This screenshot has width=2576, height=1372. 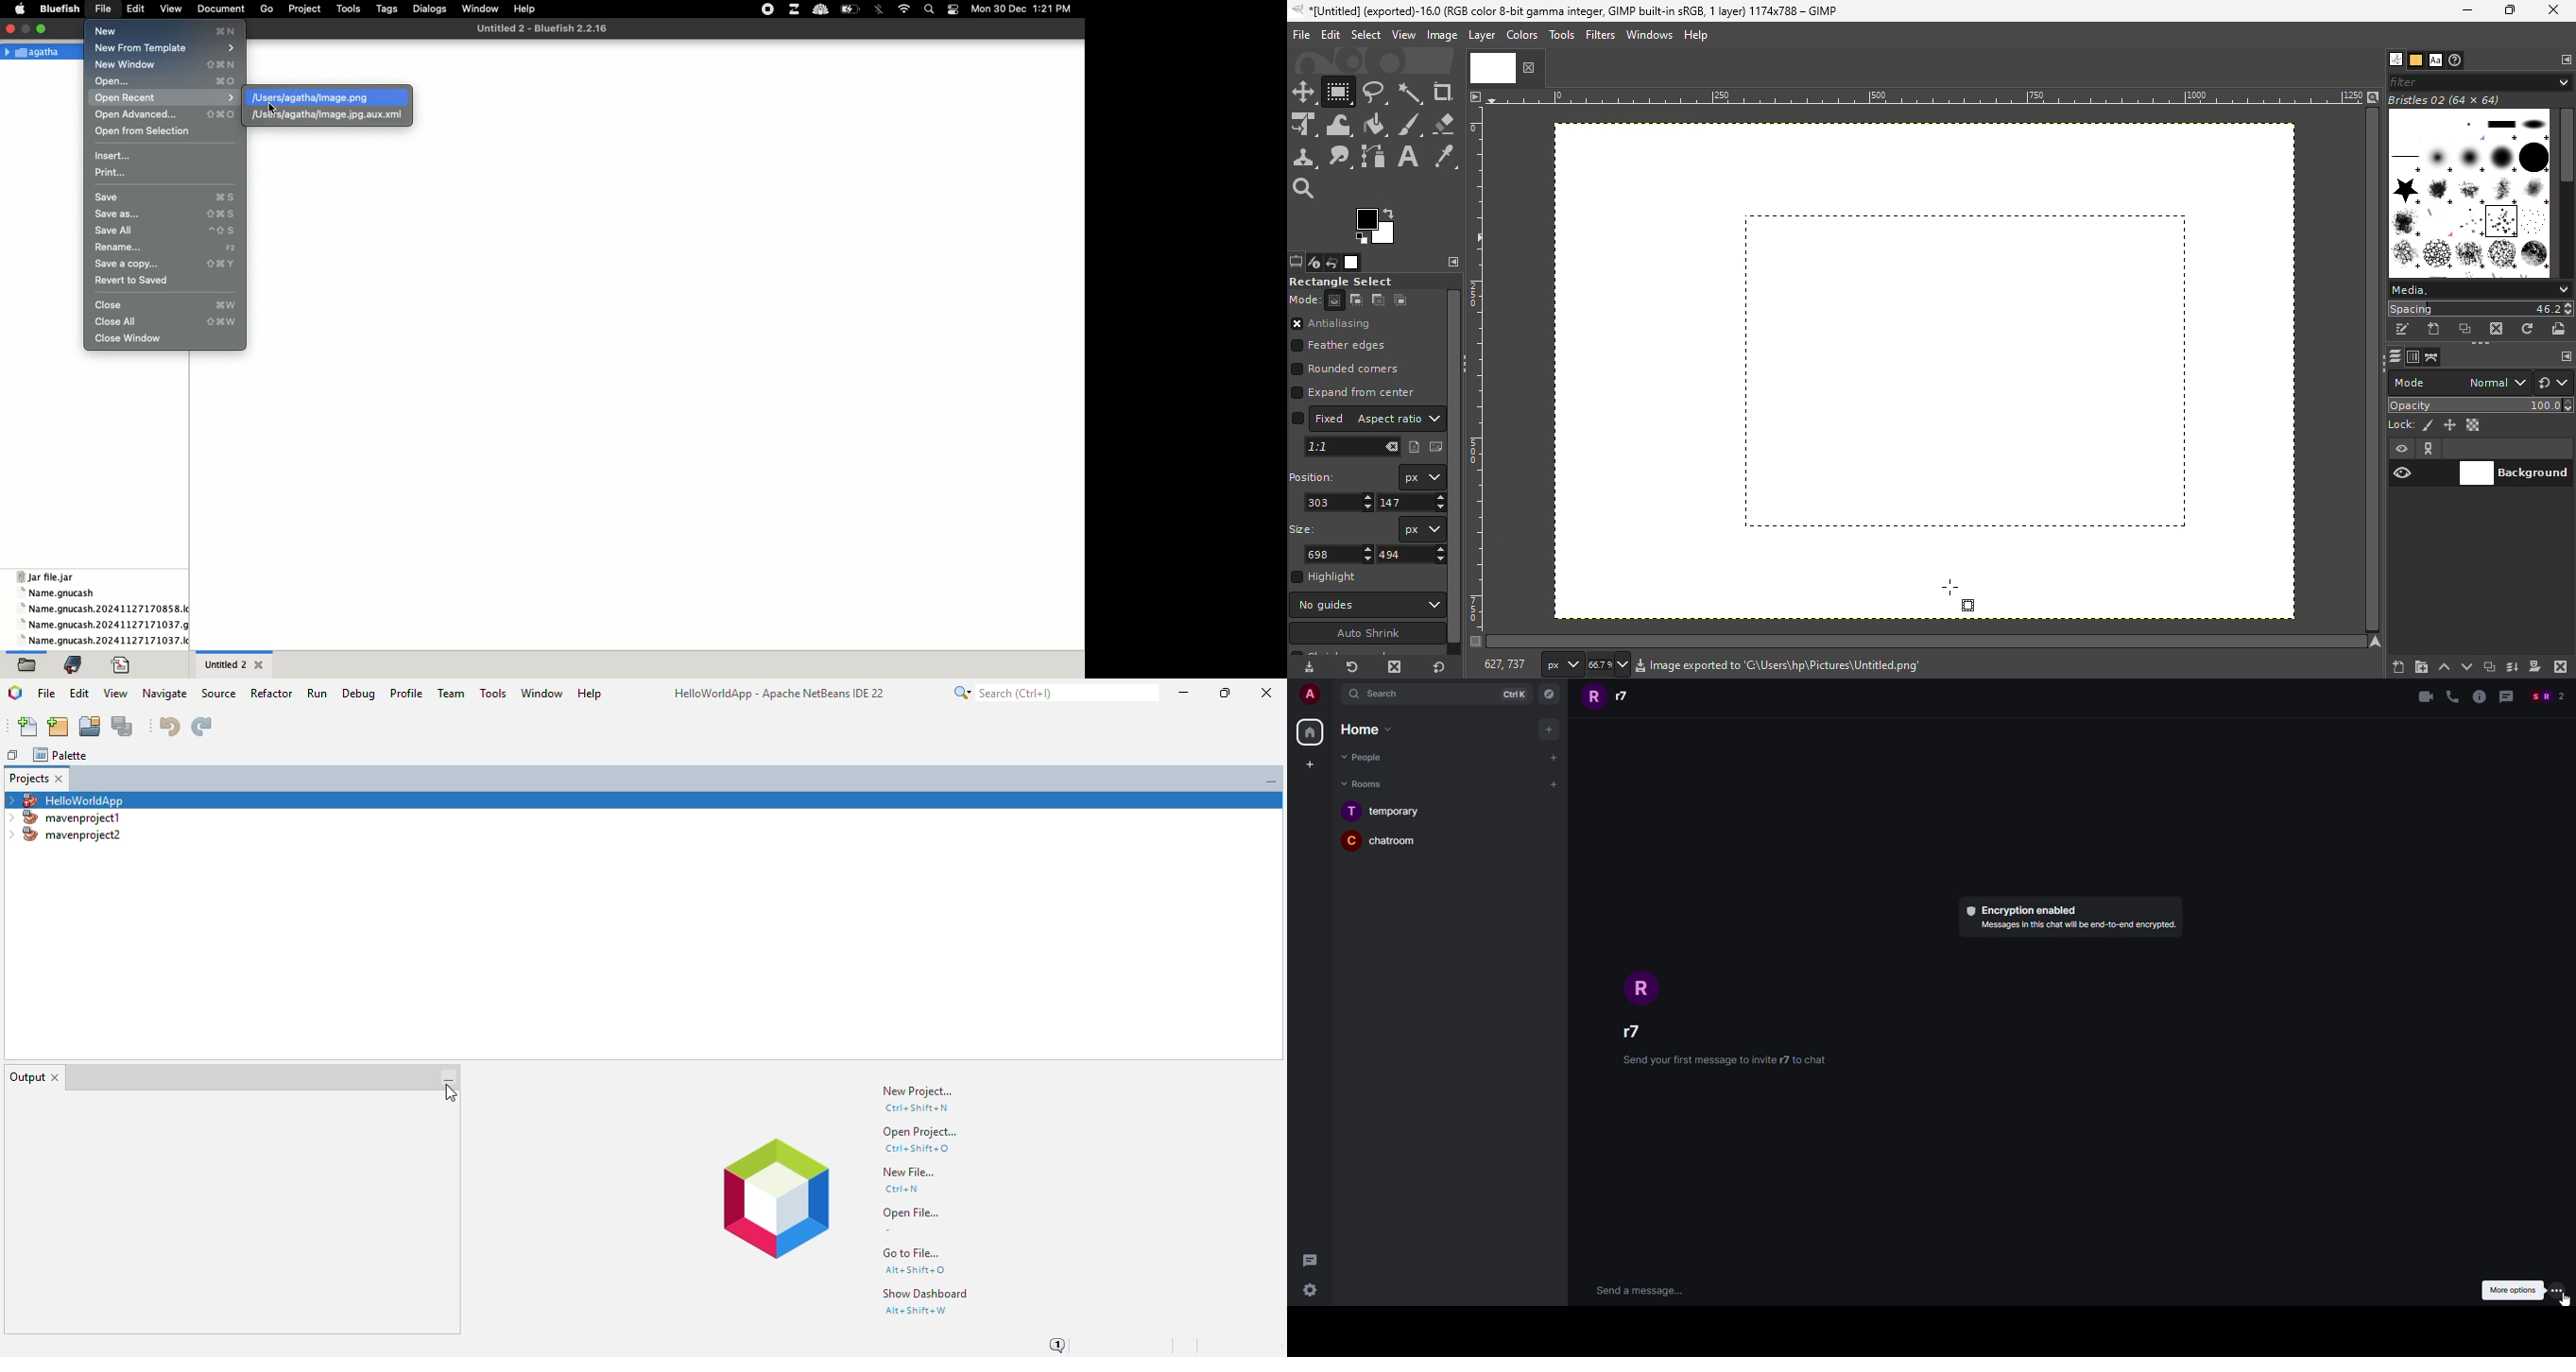 I want to click on extensions, so click(x=796, y=9).